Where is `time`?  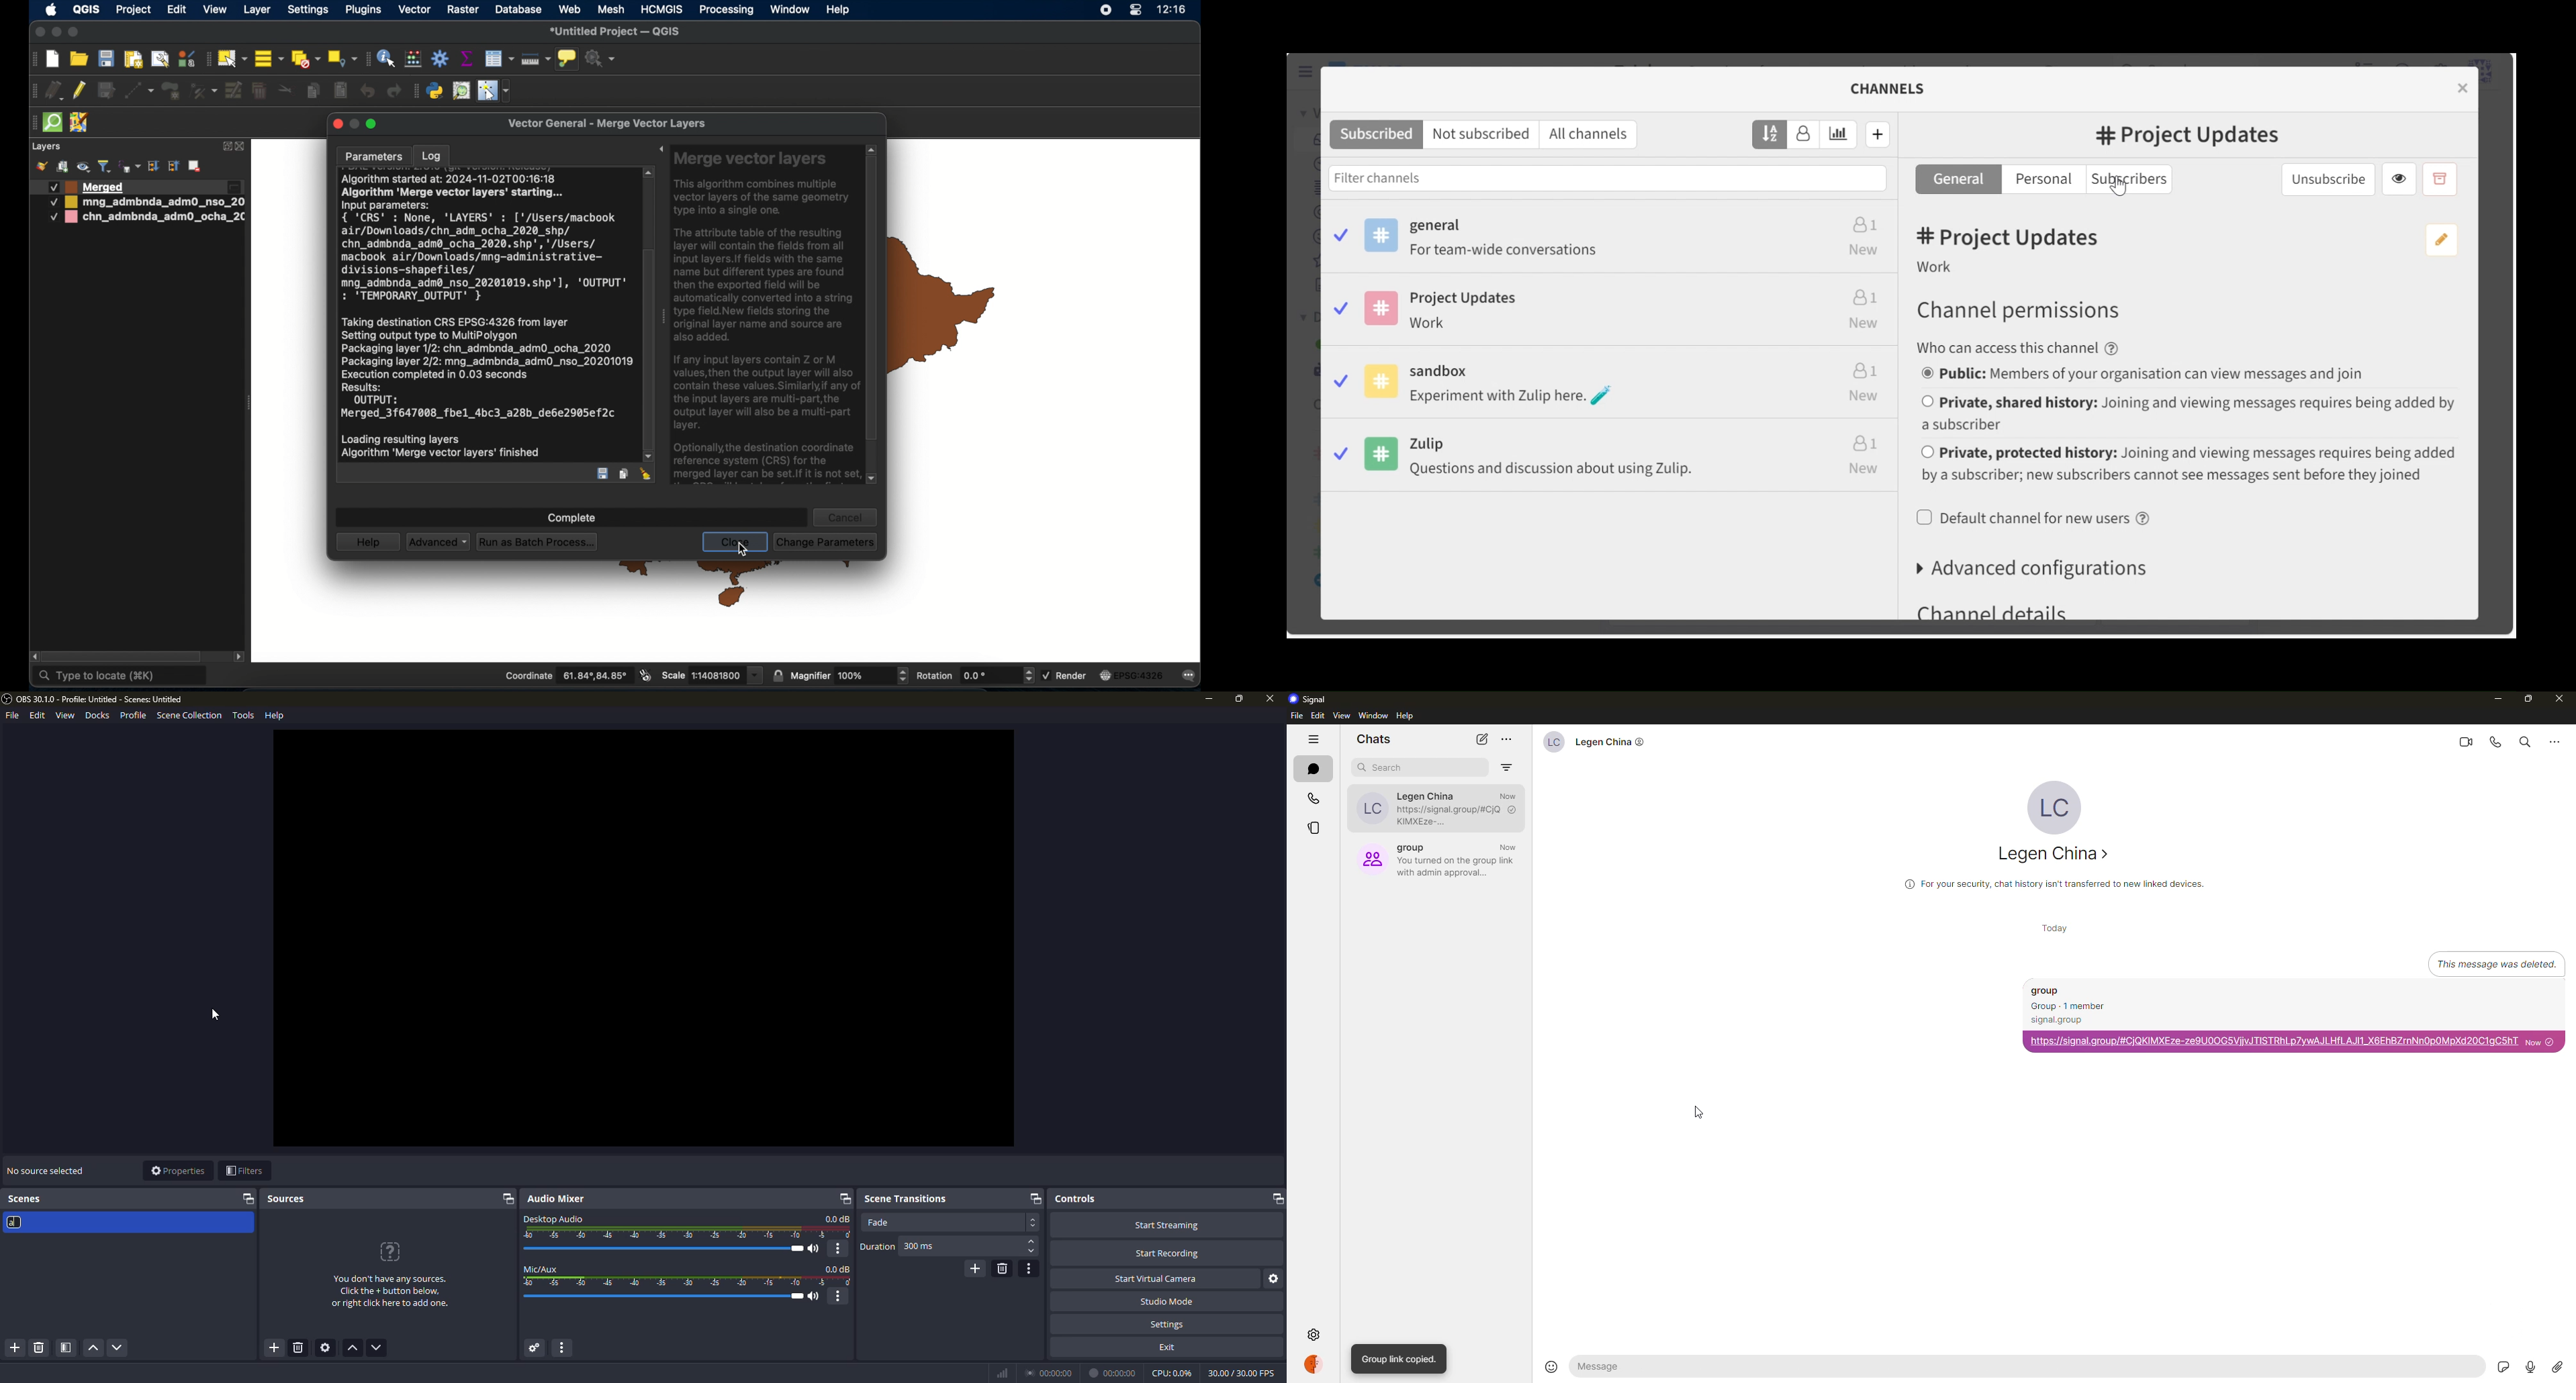
time is located at coordinates (1051, 1372).